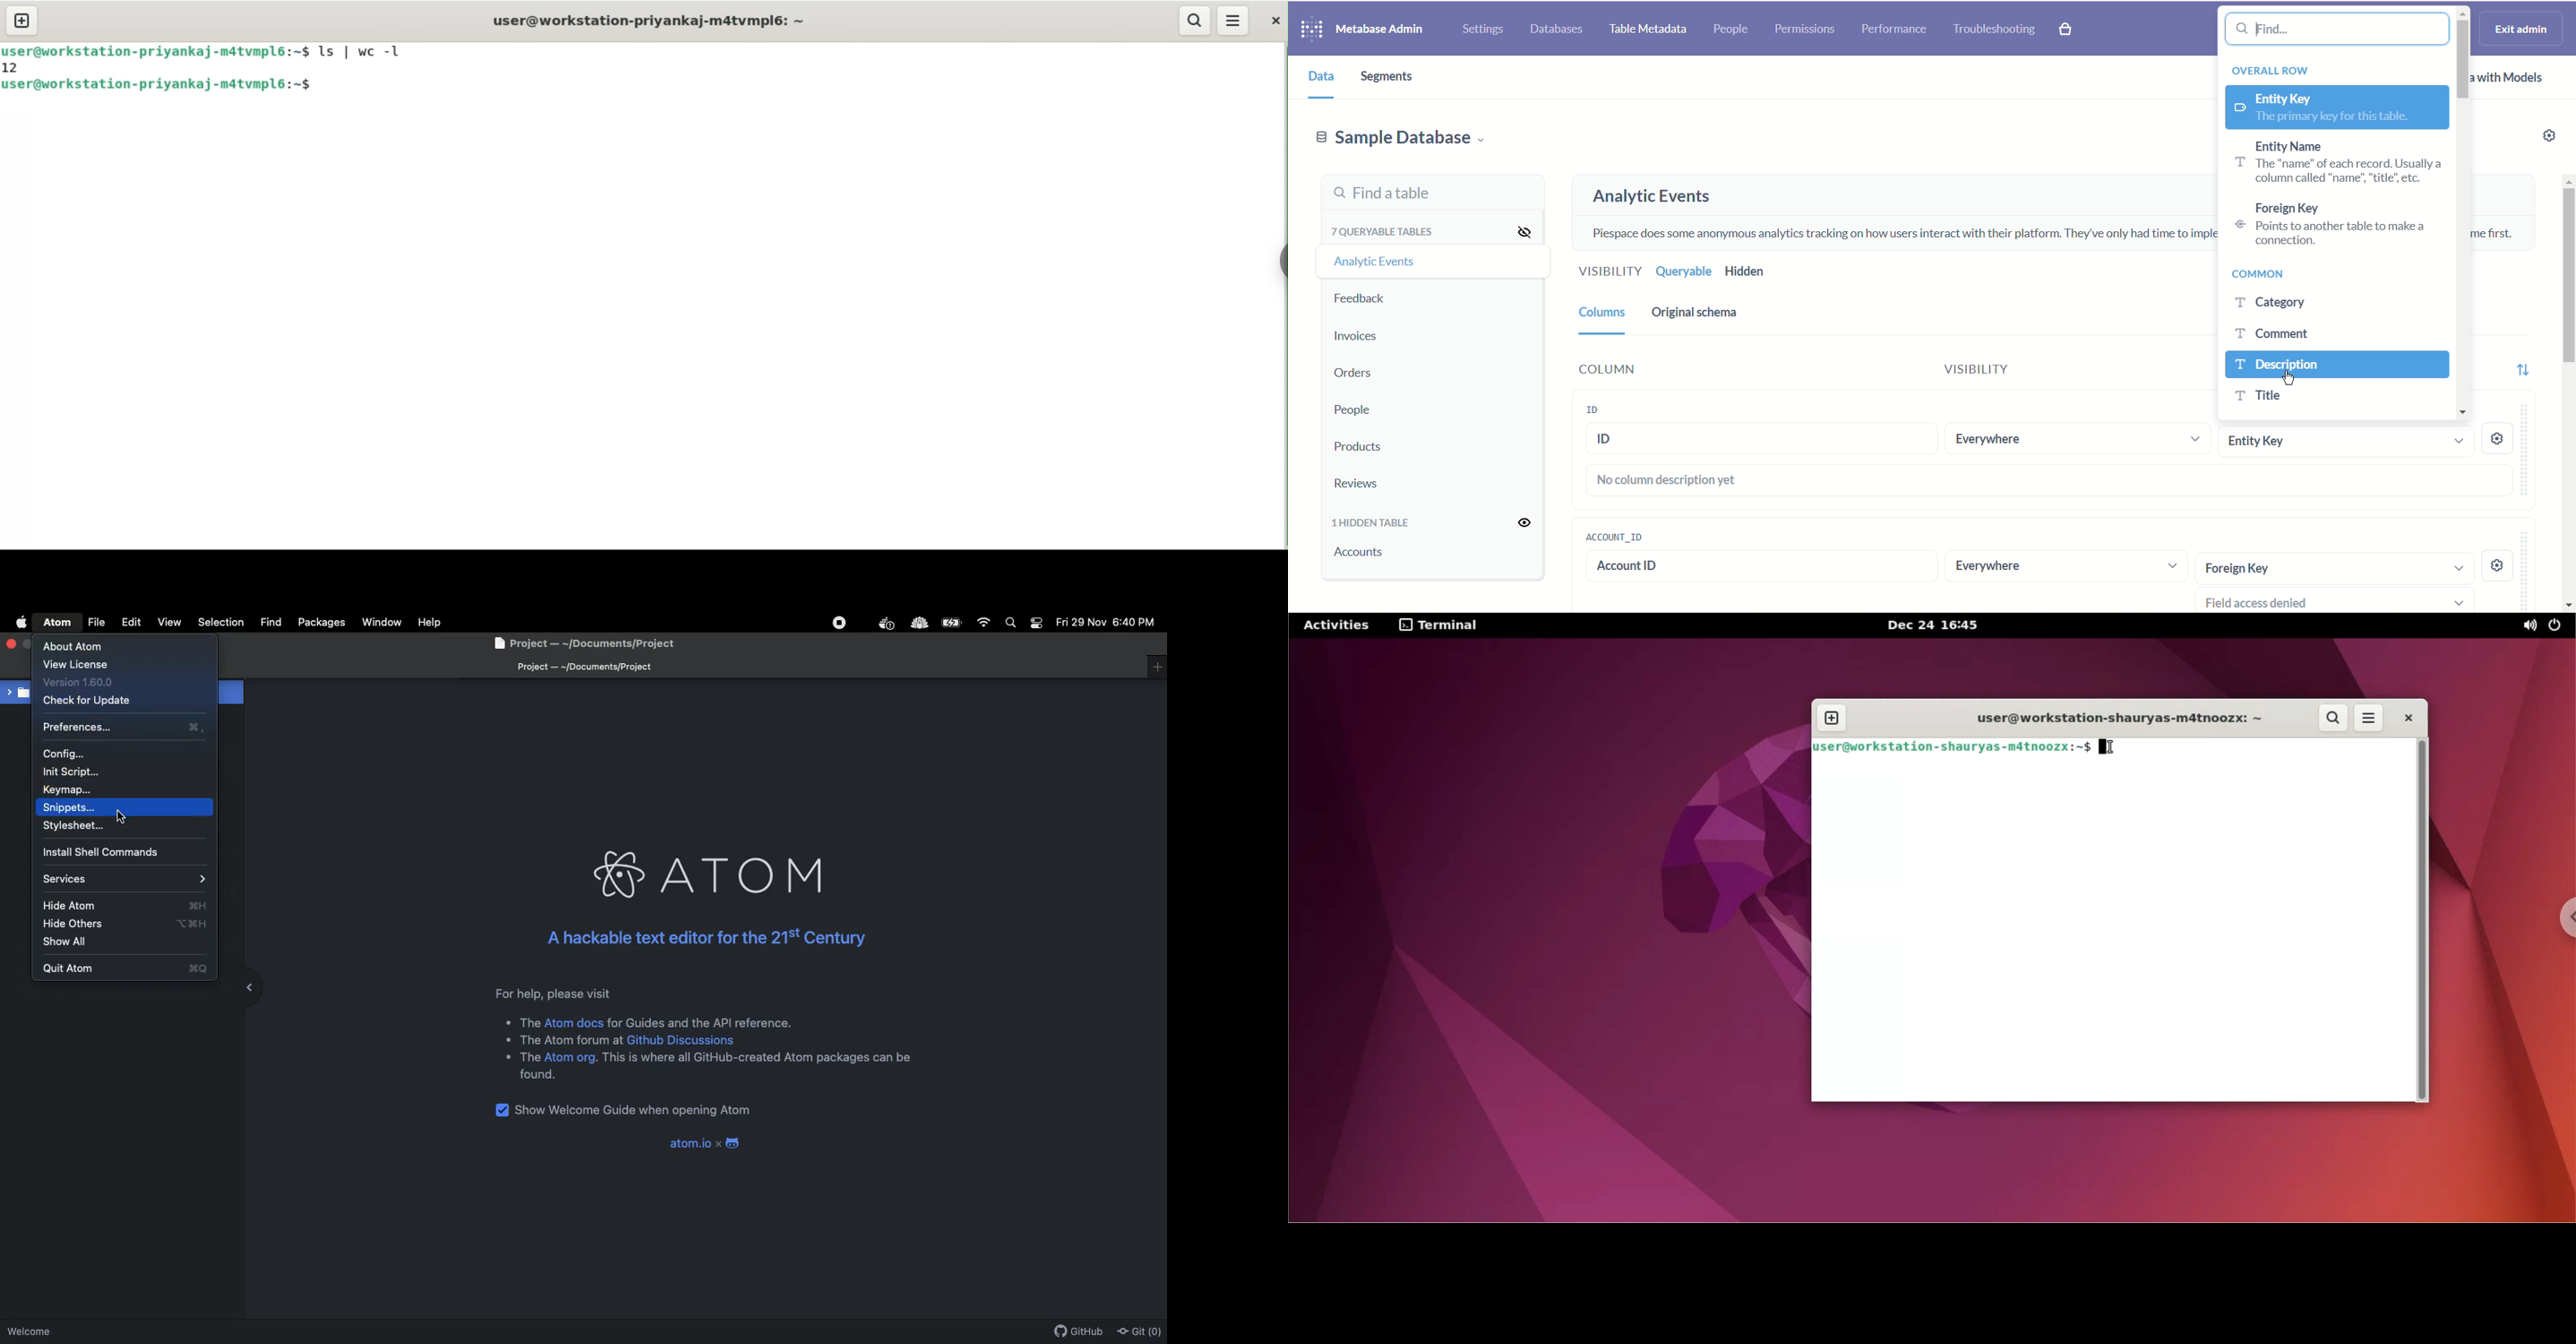 Image resolution: width=2576 pixels, height=1344 pixels. Describe the element at coordinates (270, 622) in the screenshot. I see `fIND ` at that location.